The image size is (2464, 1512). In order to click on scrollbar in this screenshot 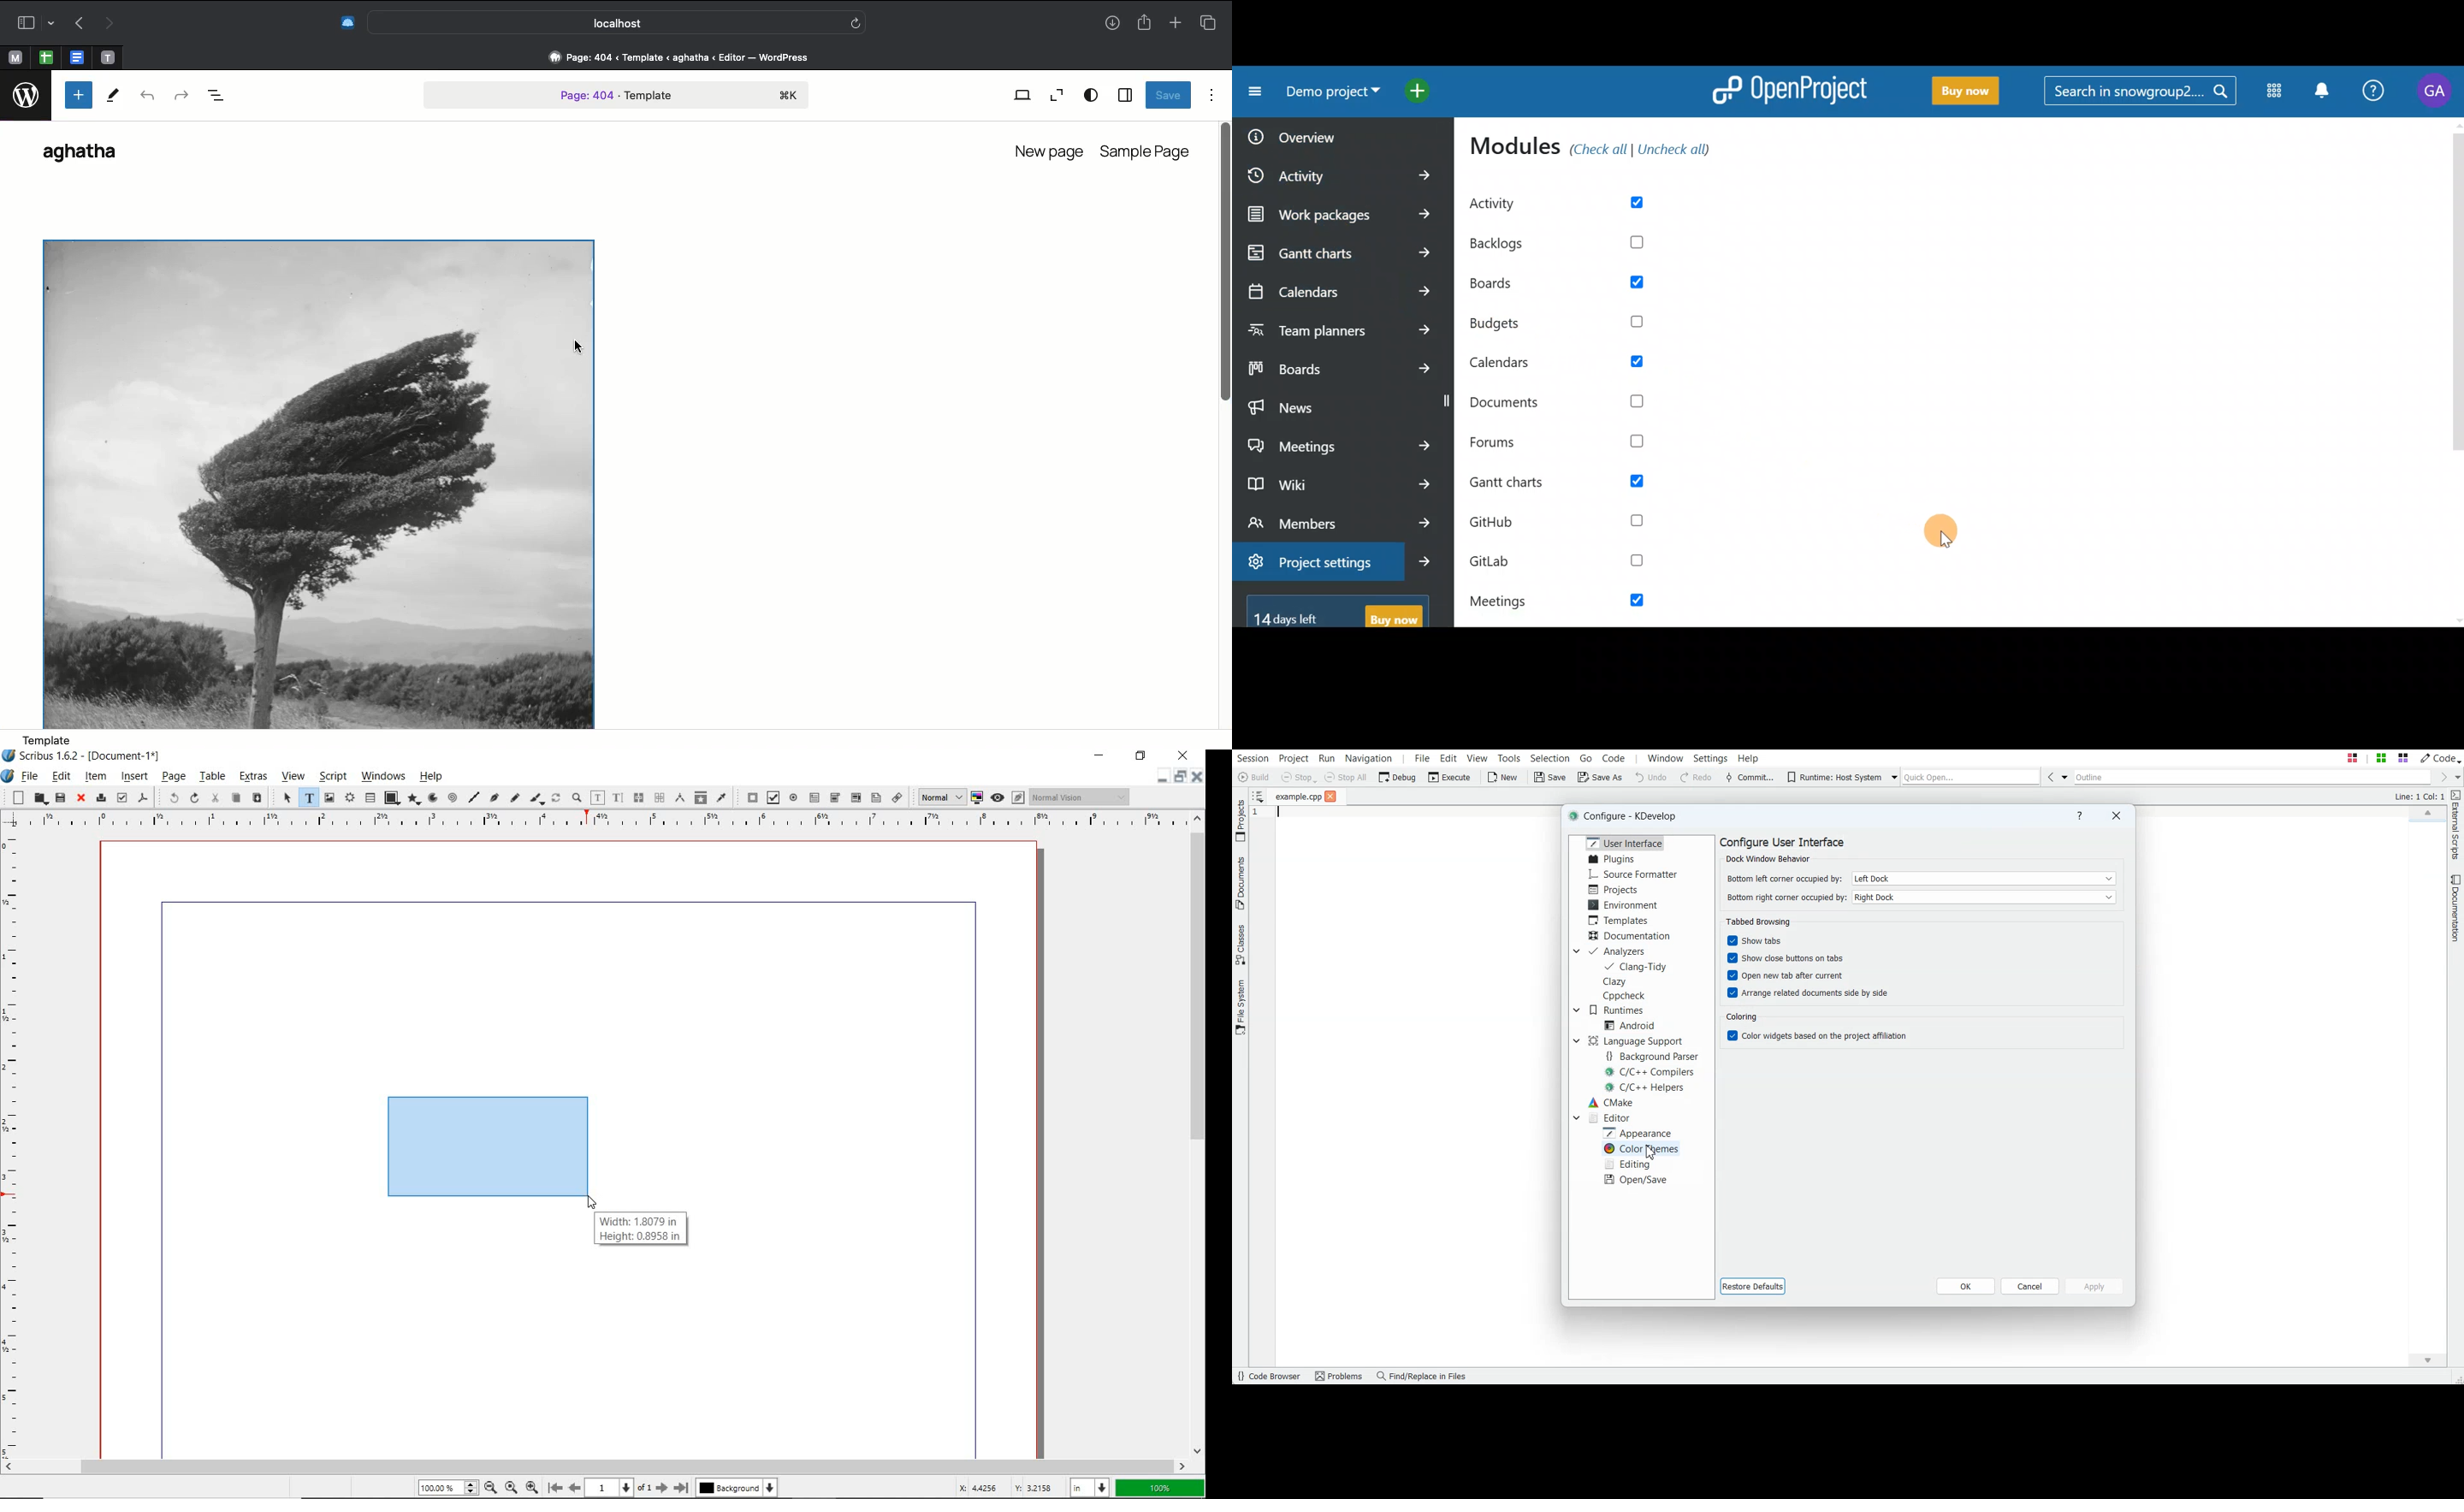, I will do `click(596, 1466)`.